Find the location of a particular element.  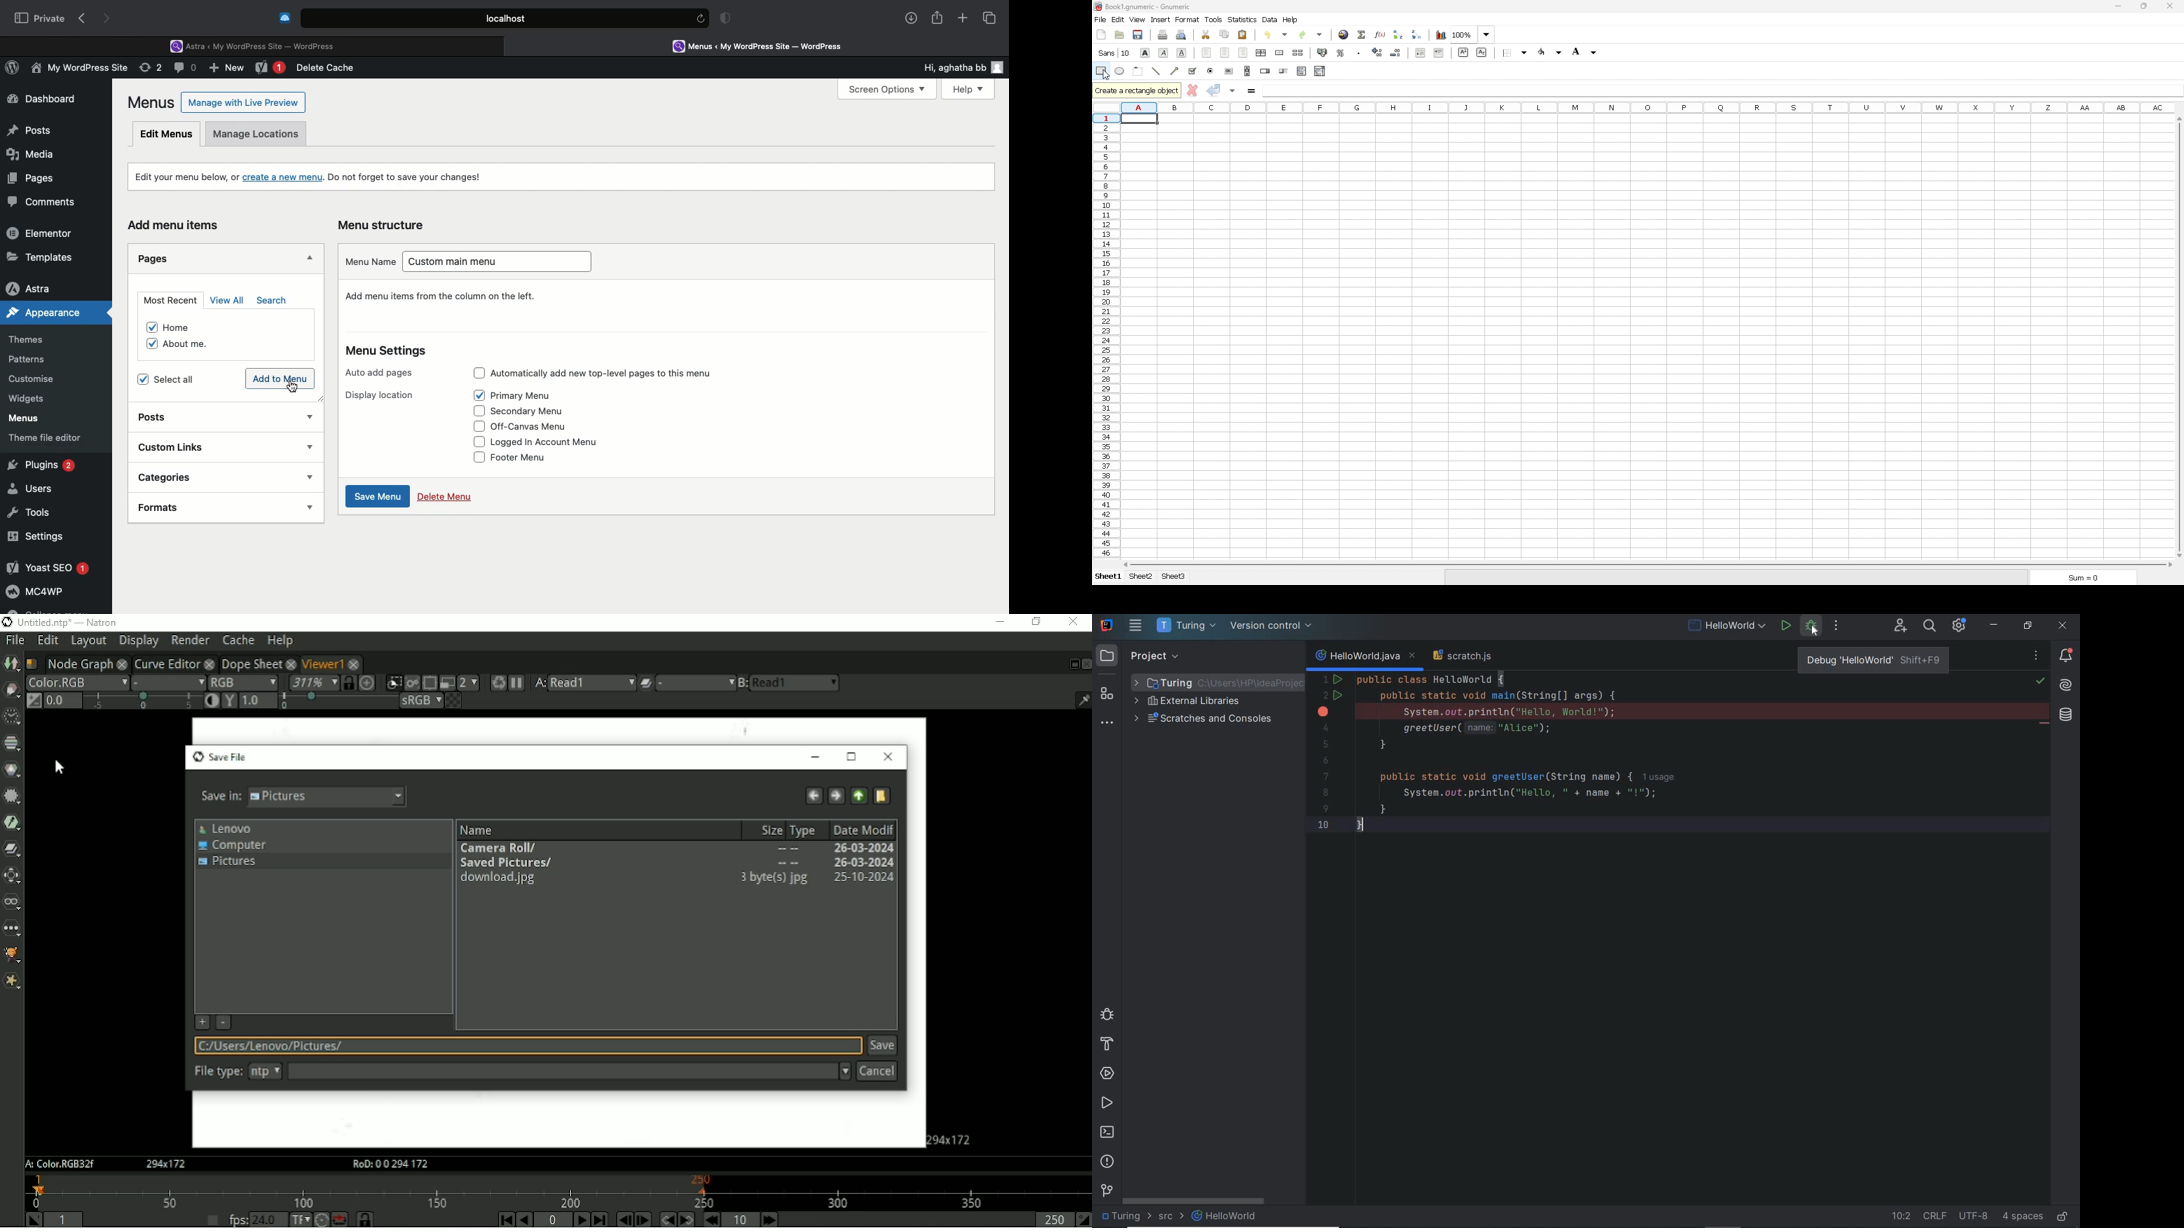

show is located at coordinates (311, 477).